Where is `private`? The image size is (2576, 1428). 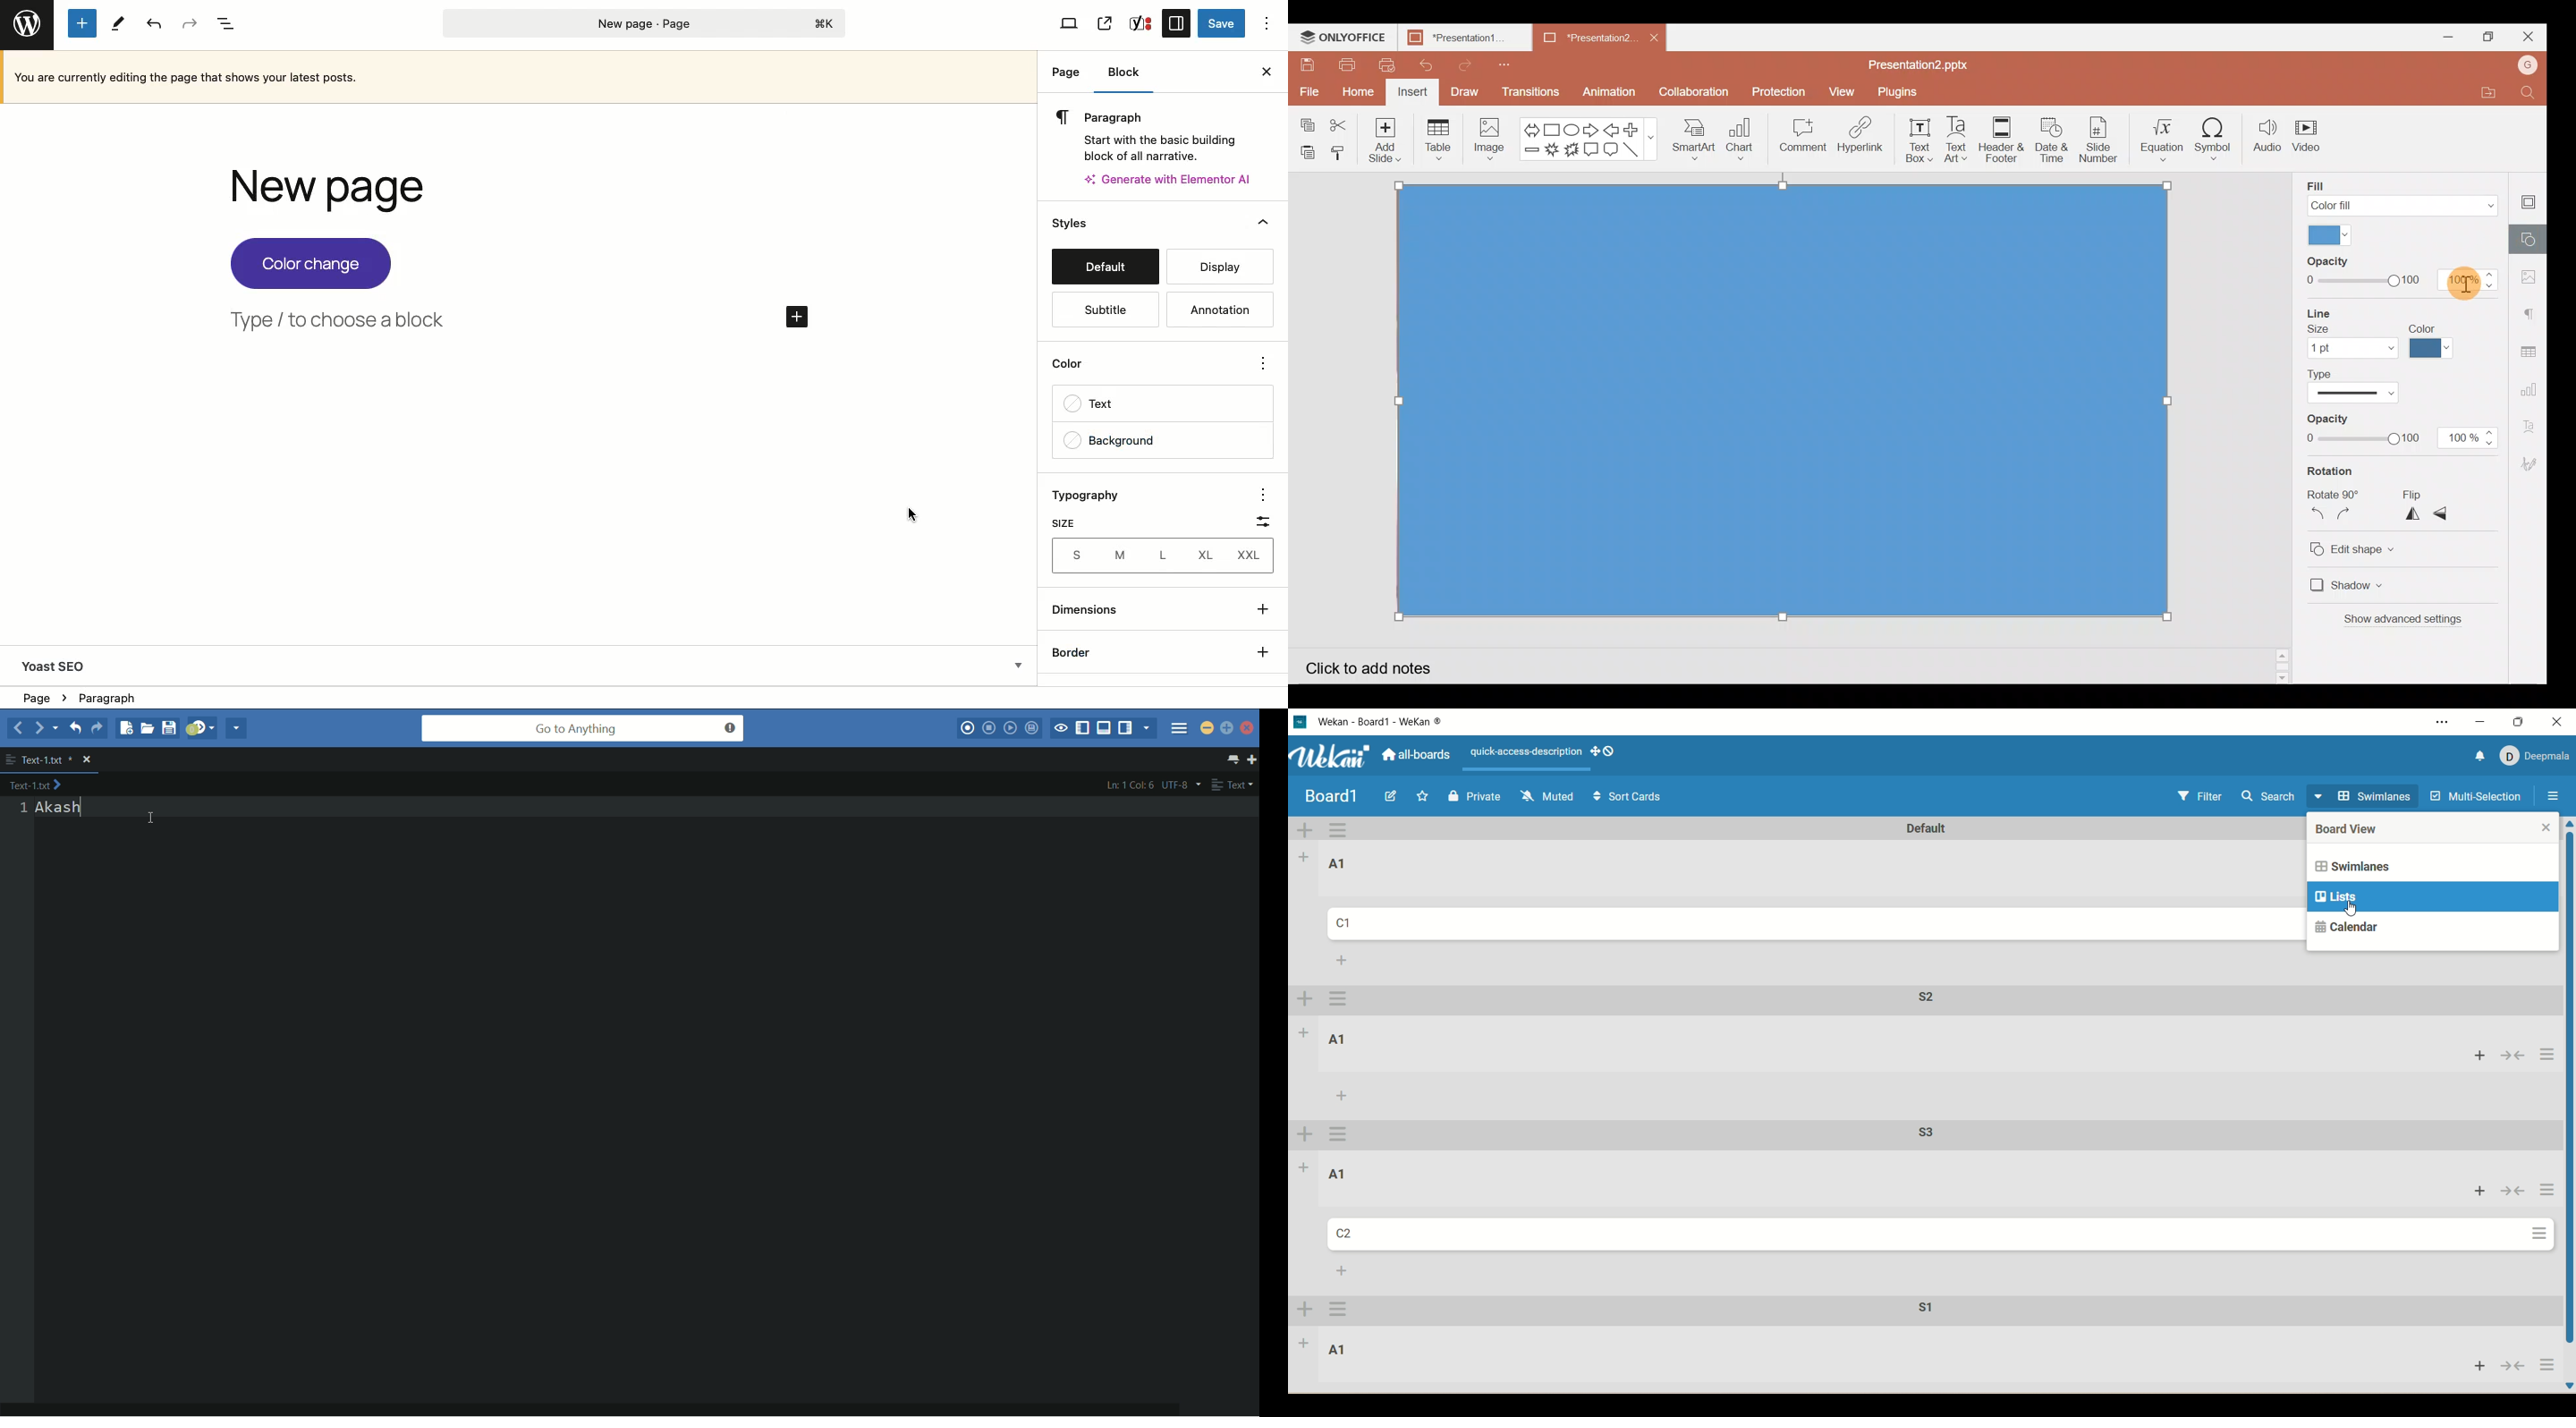 private is located at coordinates (1477, 796).